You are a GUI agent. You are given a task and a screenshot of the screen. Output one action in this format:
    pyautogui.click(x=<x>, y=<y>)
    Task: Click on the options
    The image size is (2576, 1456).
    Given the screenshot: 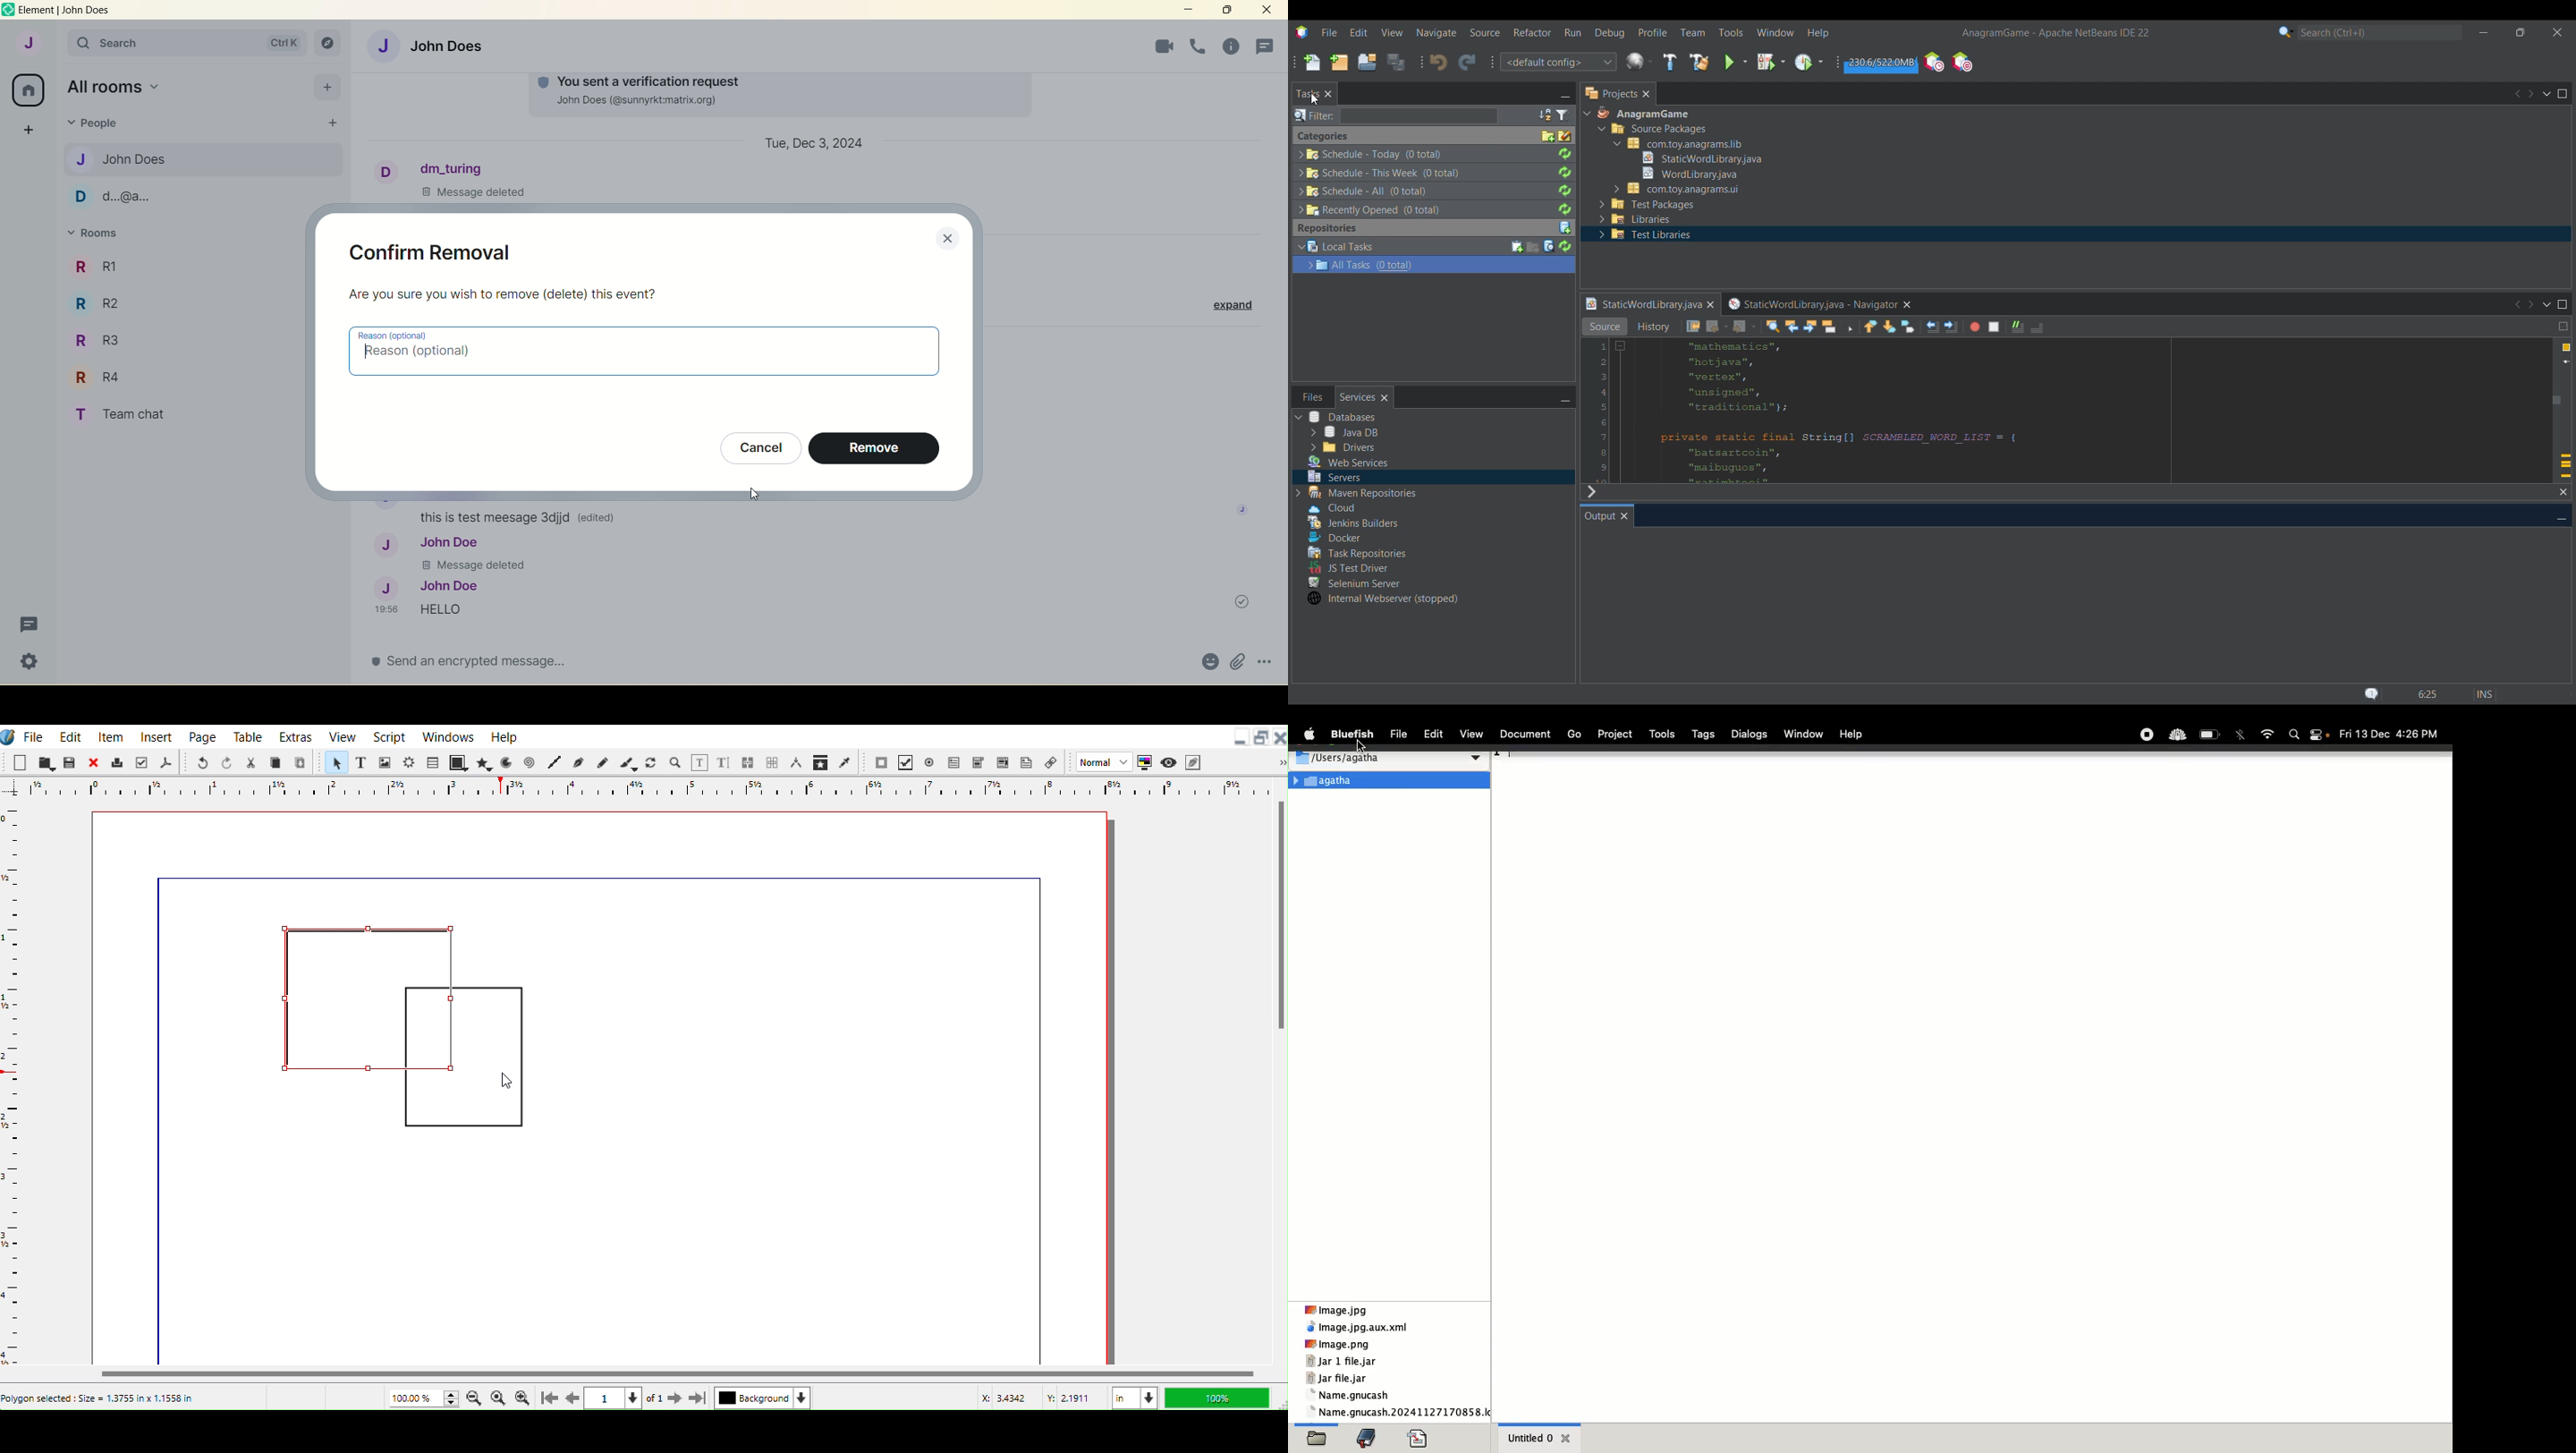 What is the action you would take?
    pyautogui.click(x=1266, y=661)
    